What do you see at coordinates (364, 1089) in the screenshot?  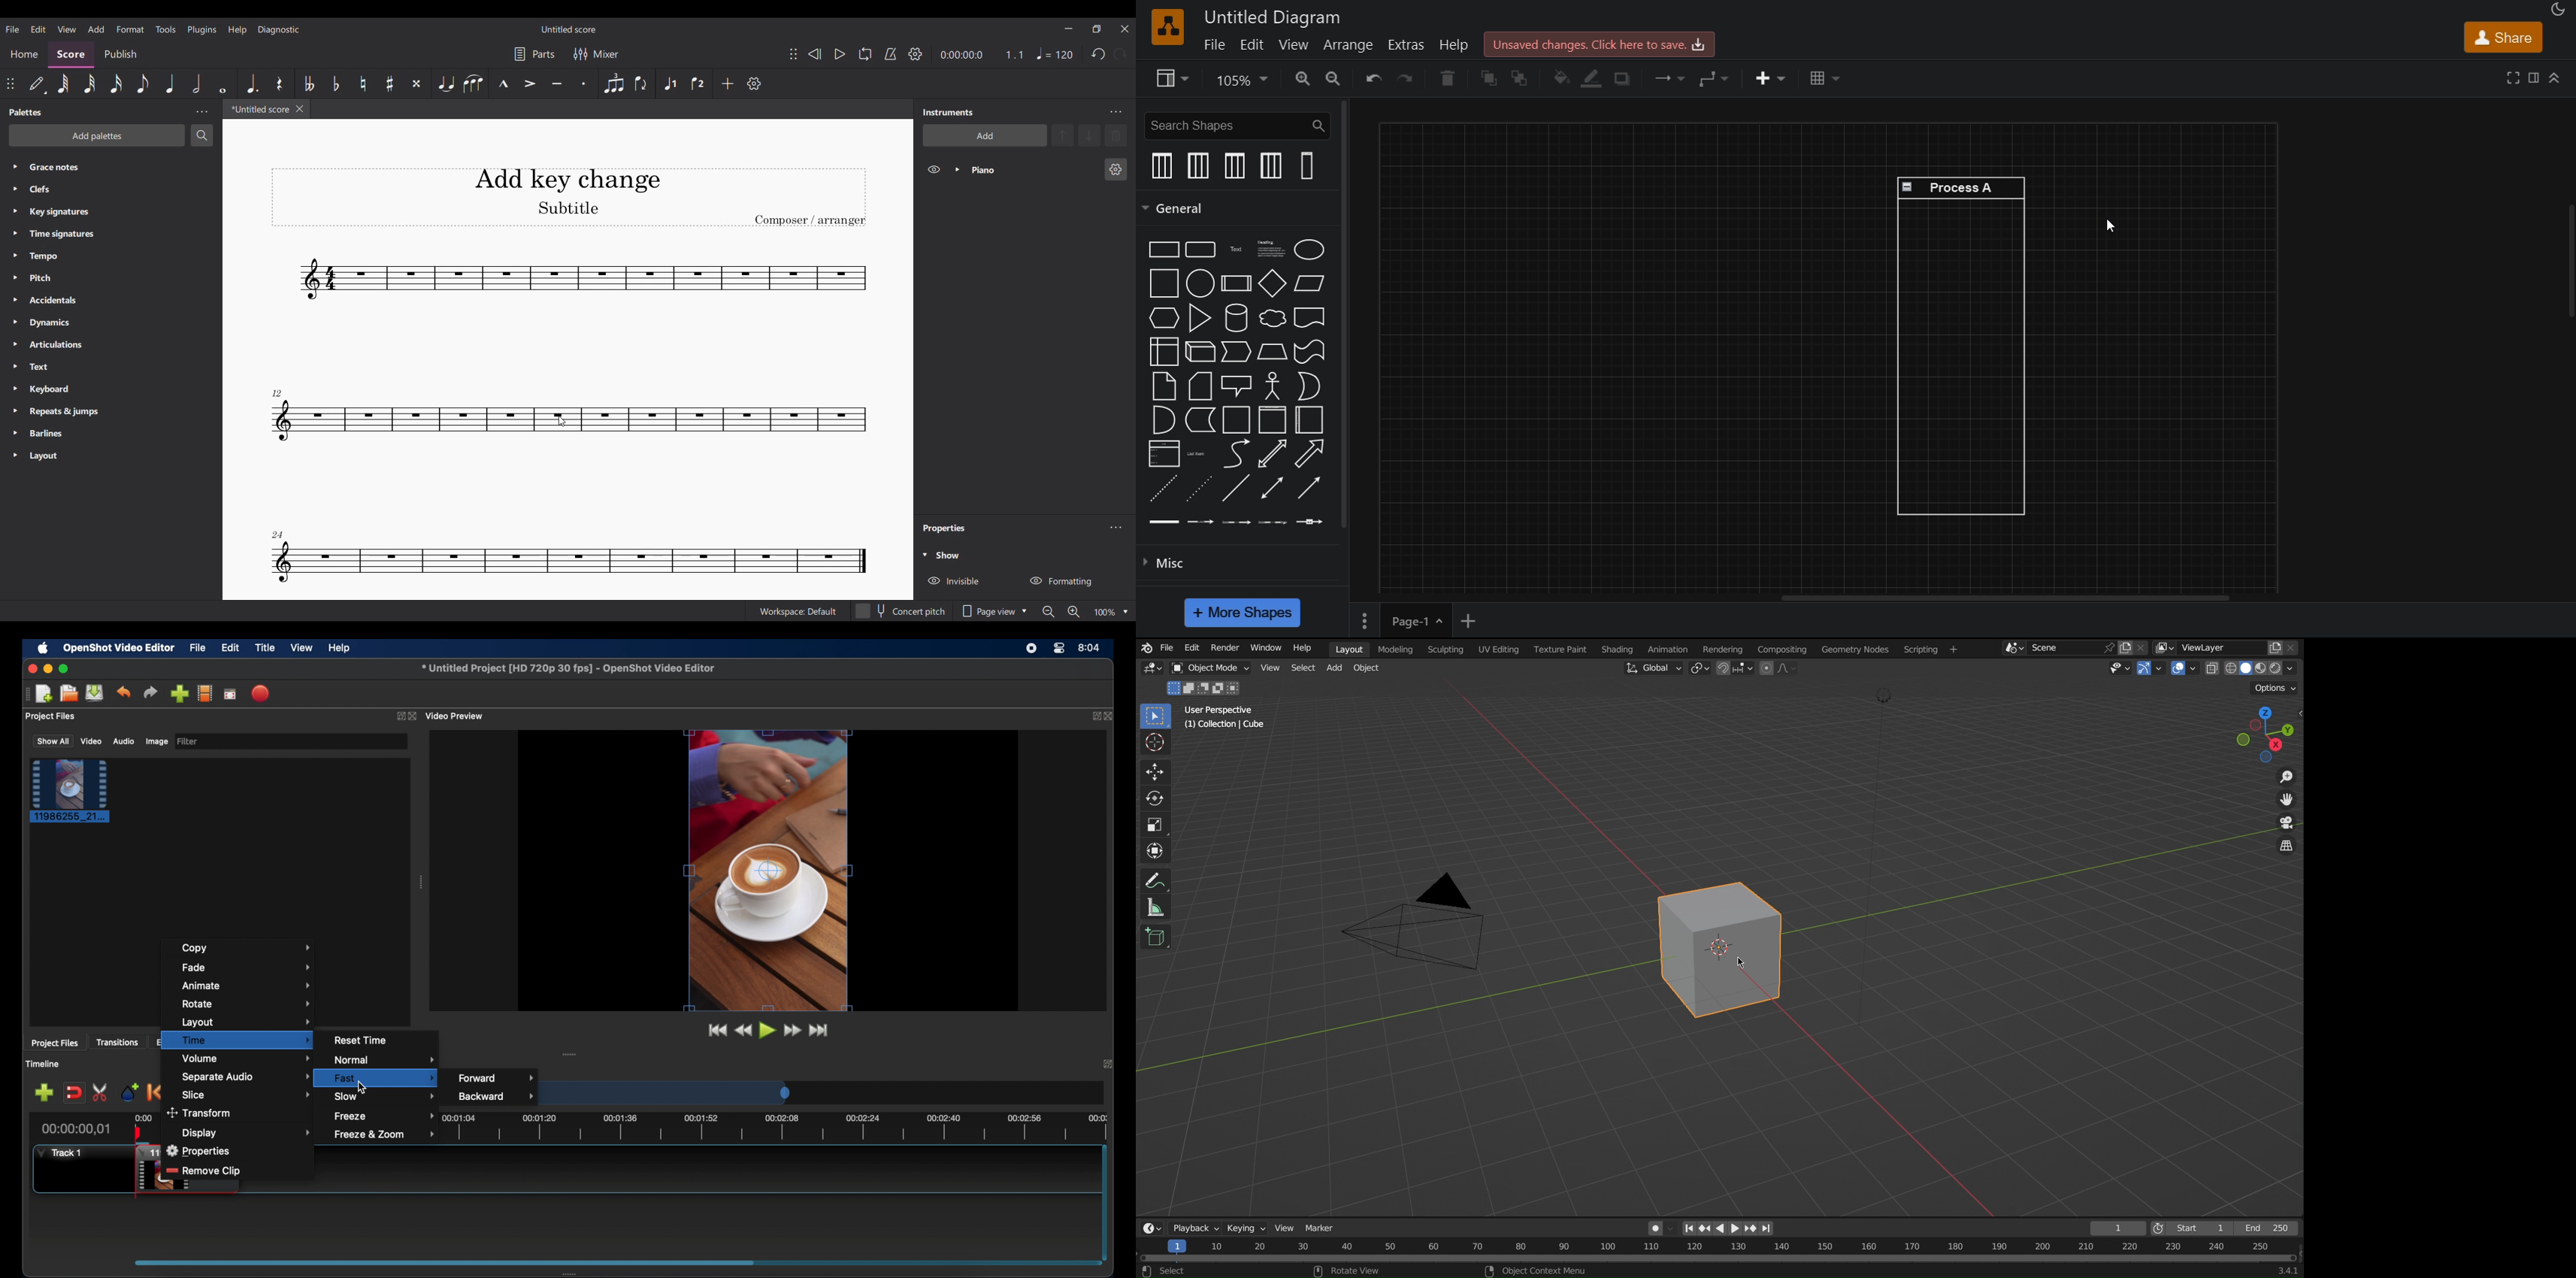 I see `cursor` at bounding box center [364, 1089].